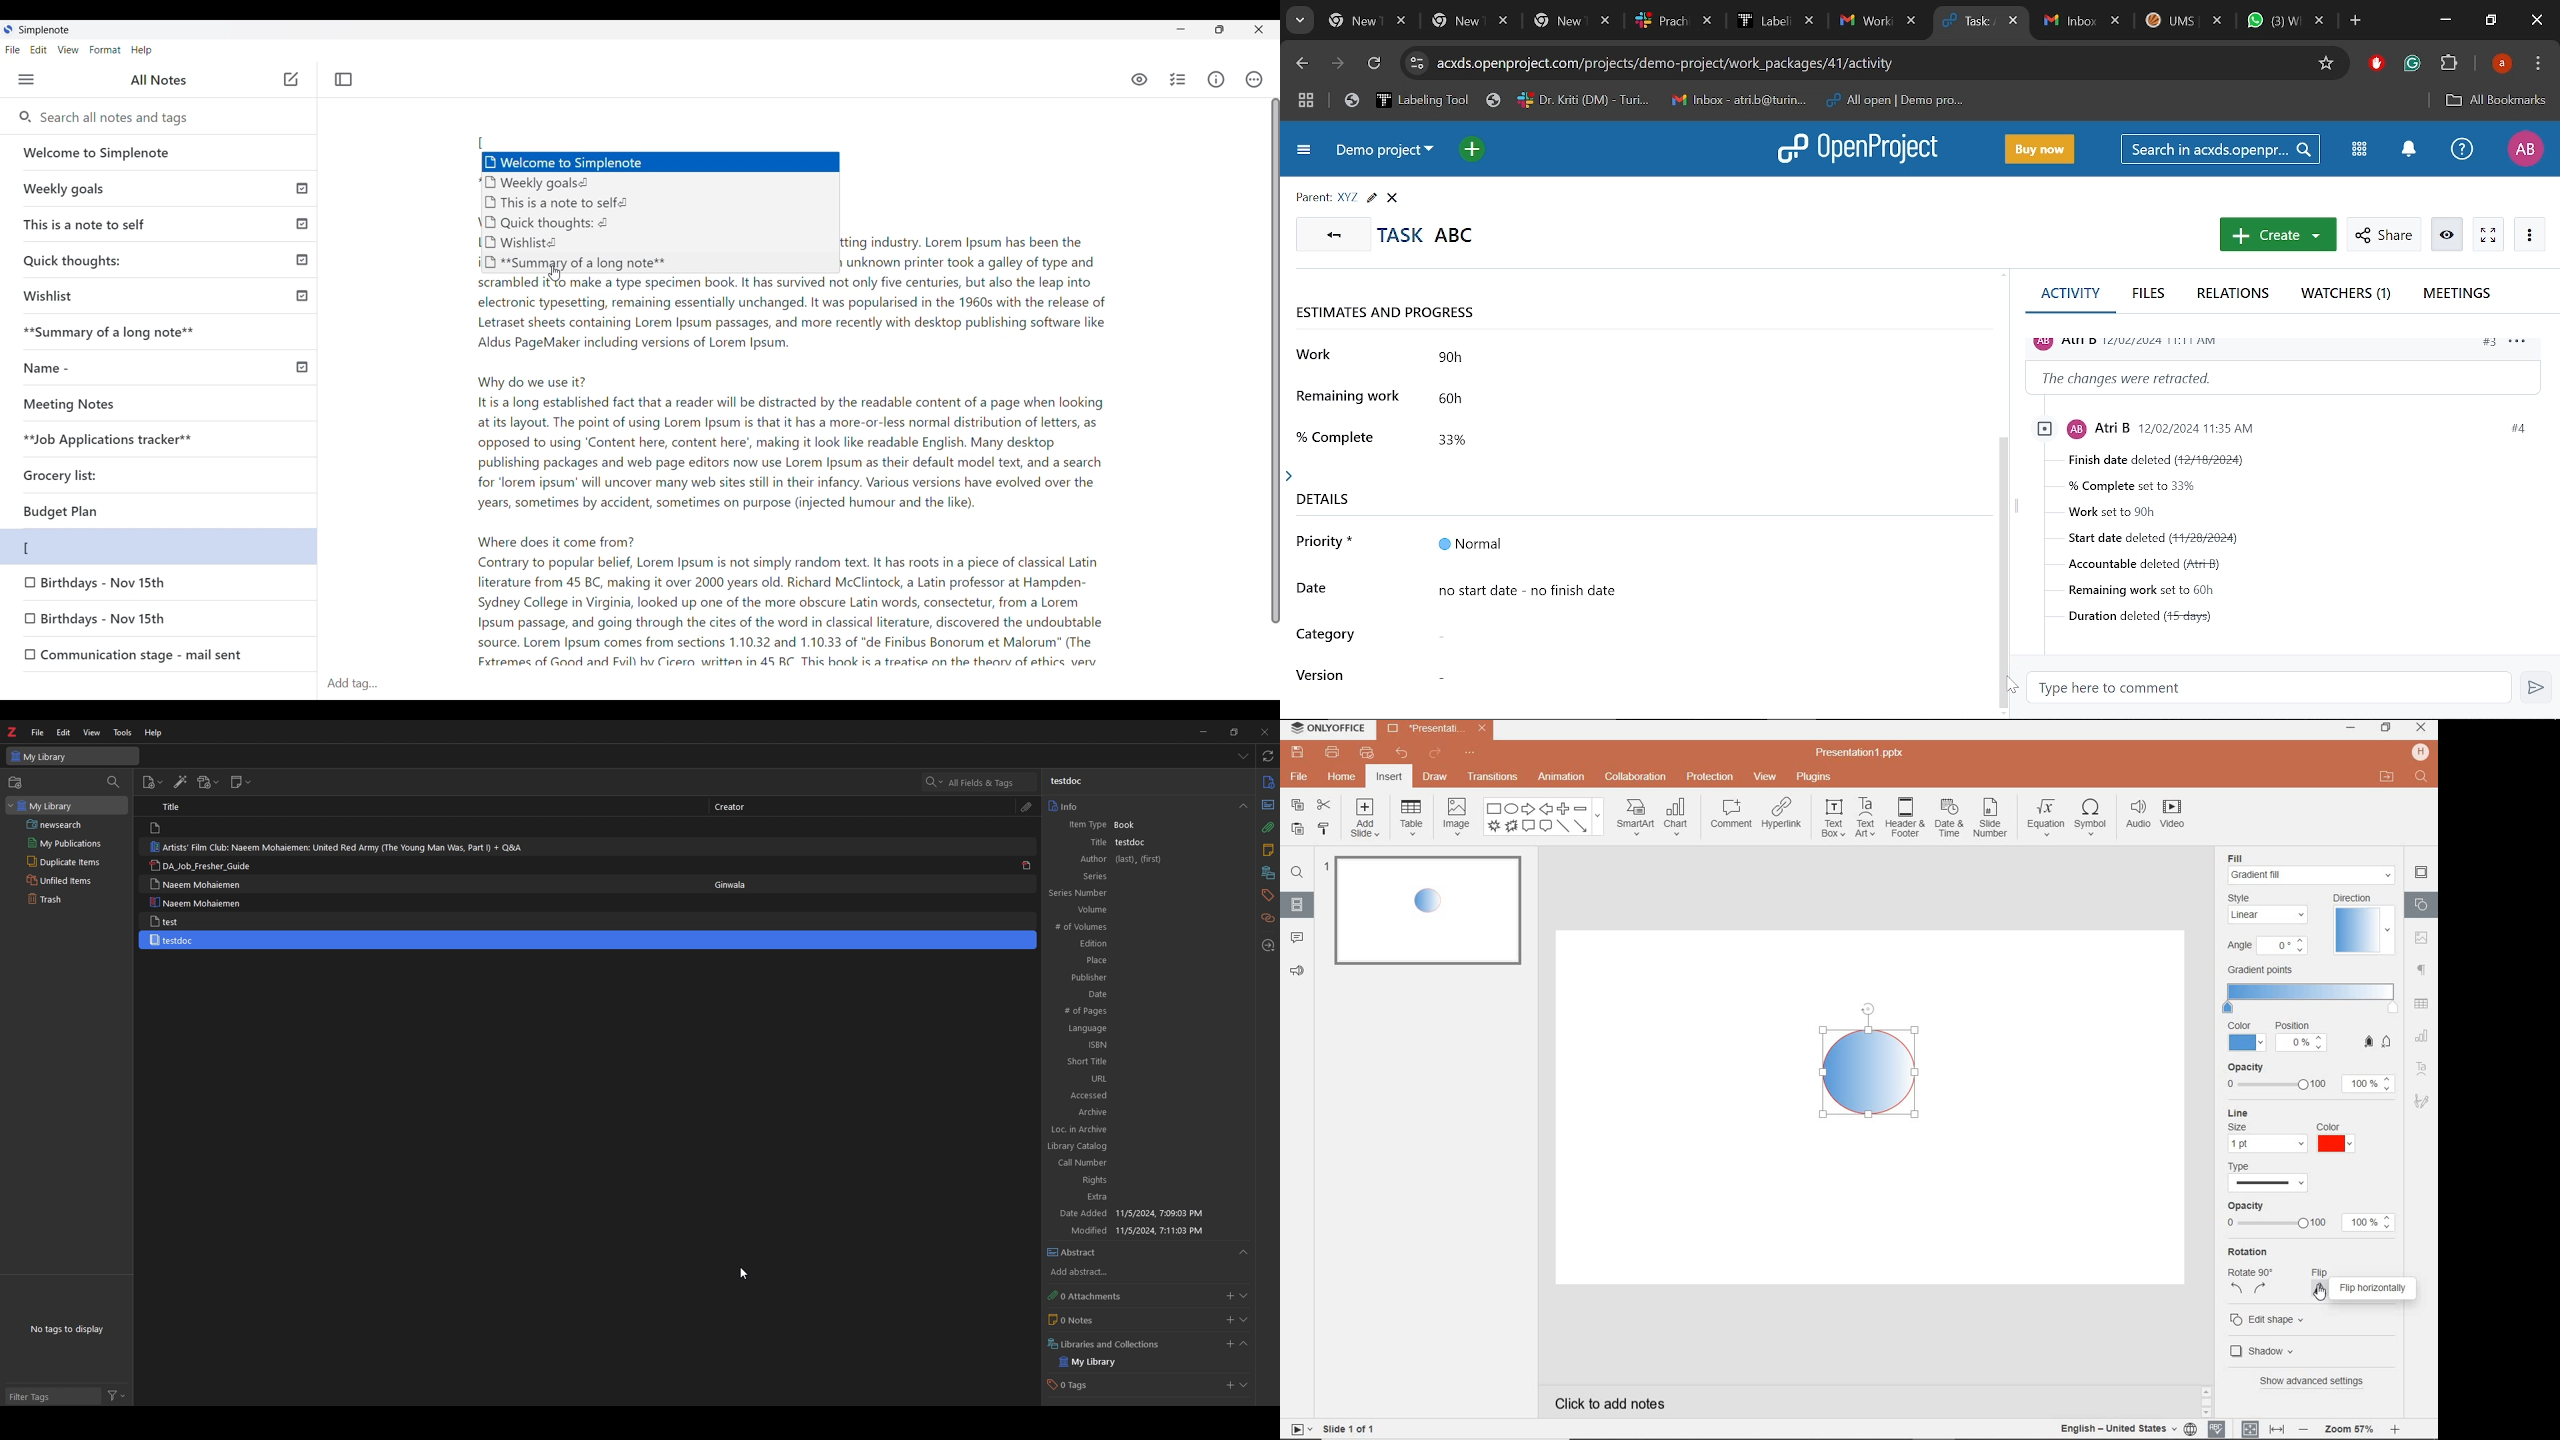  Describe the element at coordinates (65, 805) in the screenshot. I see `my library` at that location.